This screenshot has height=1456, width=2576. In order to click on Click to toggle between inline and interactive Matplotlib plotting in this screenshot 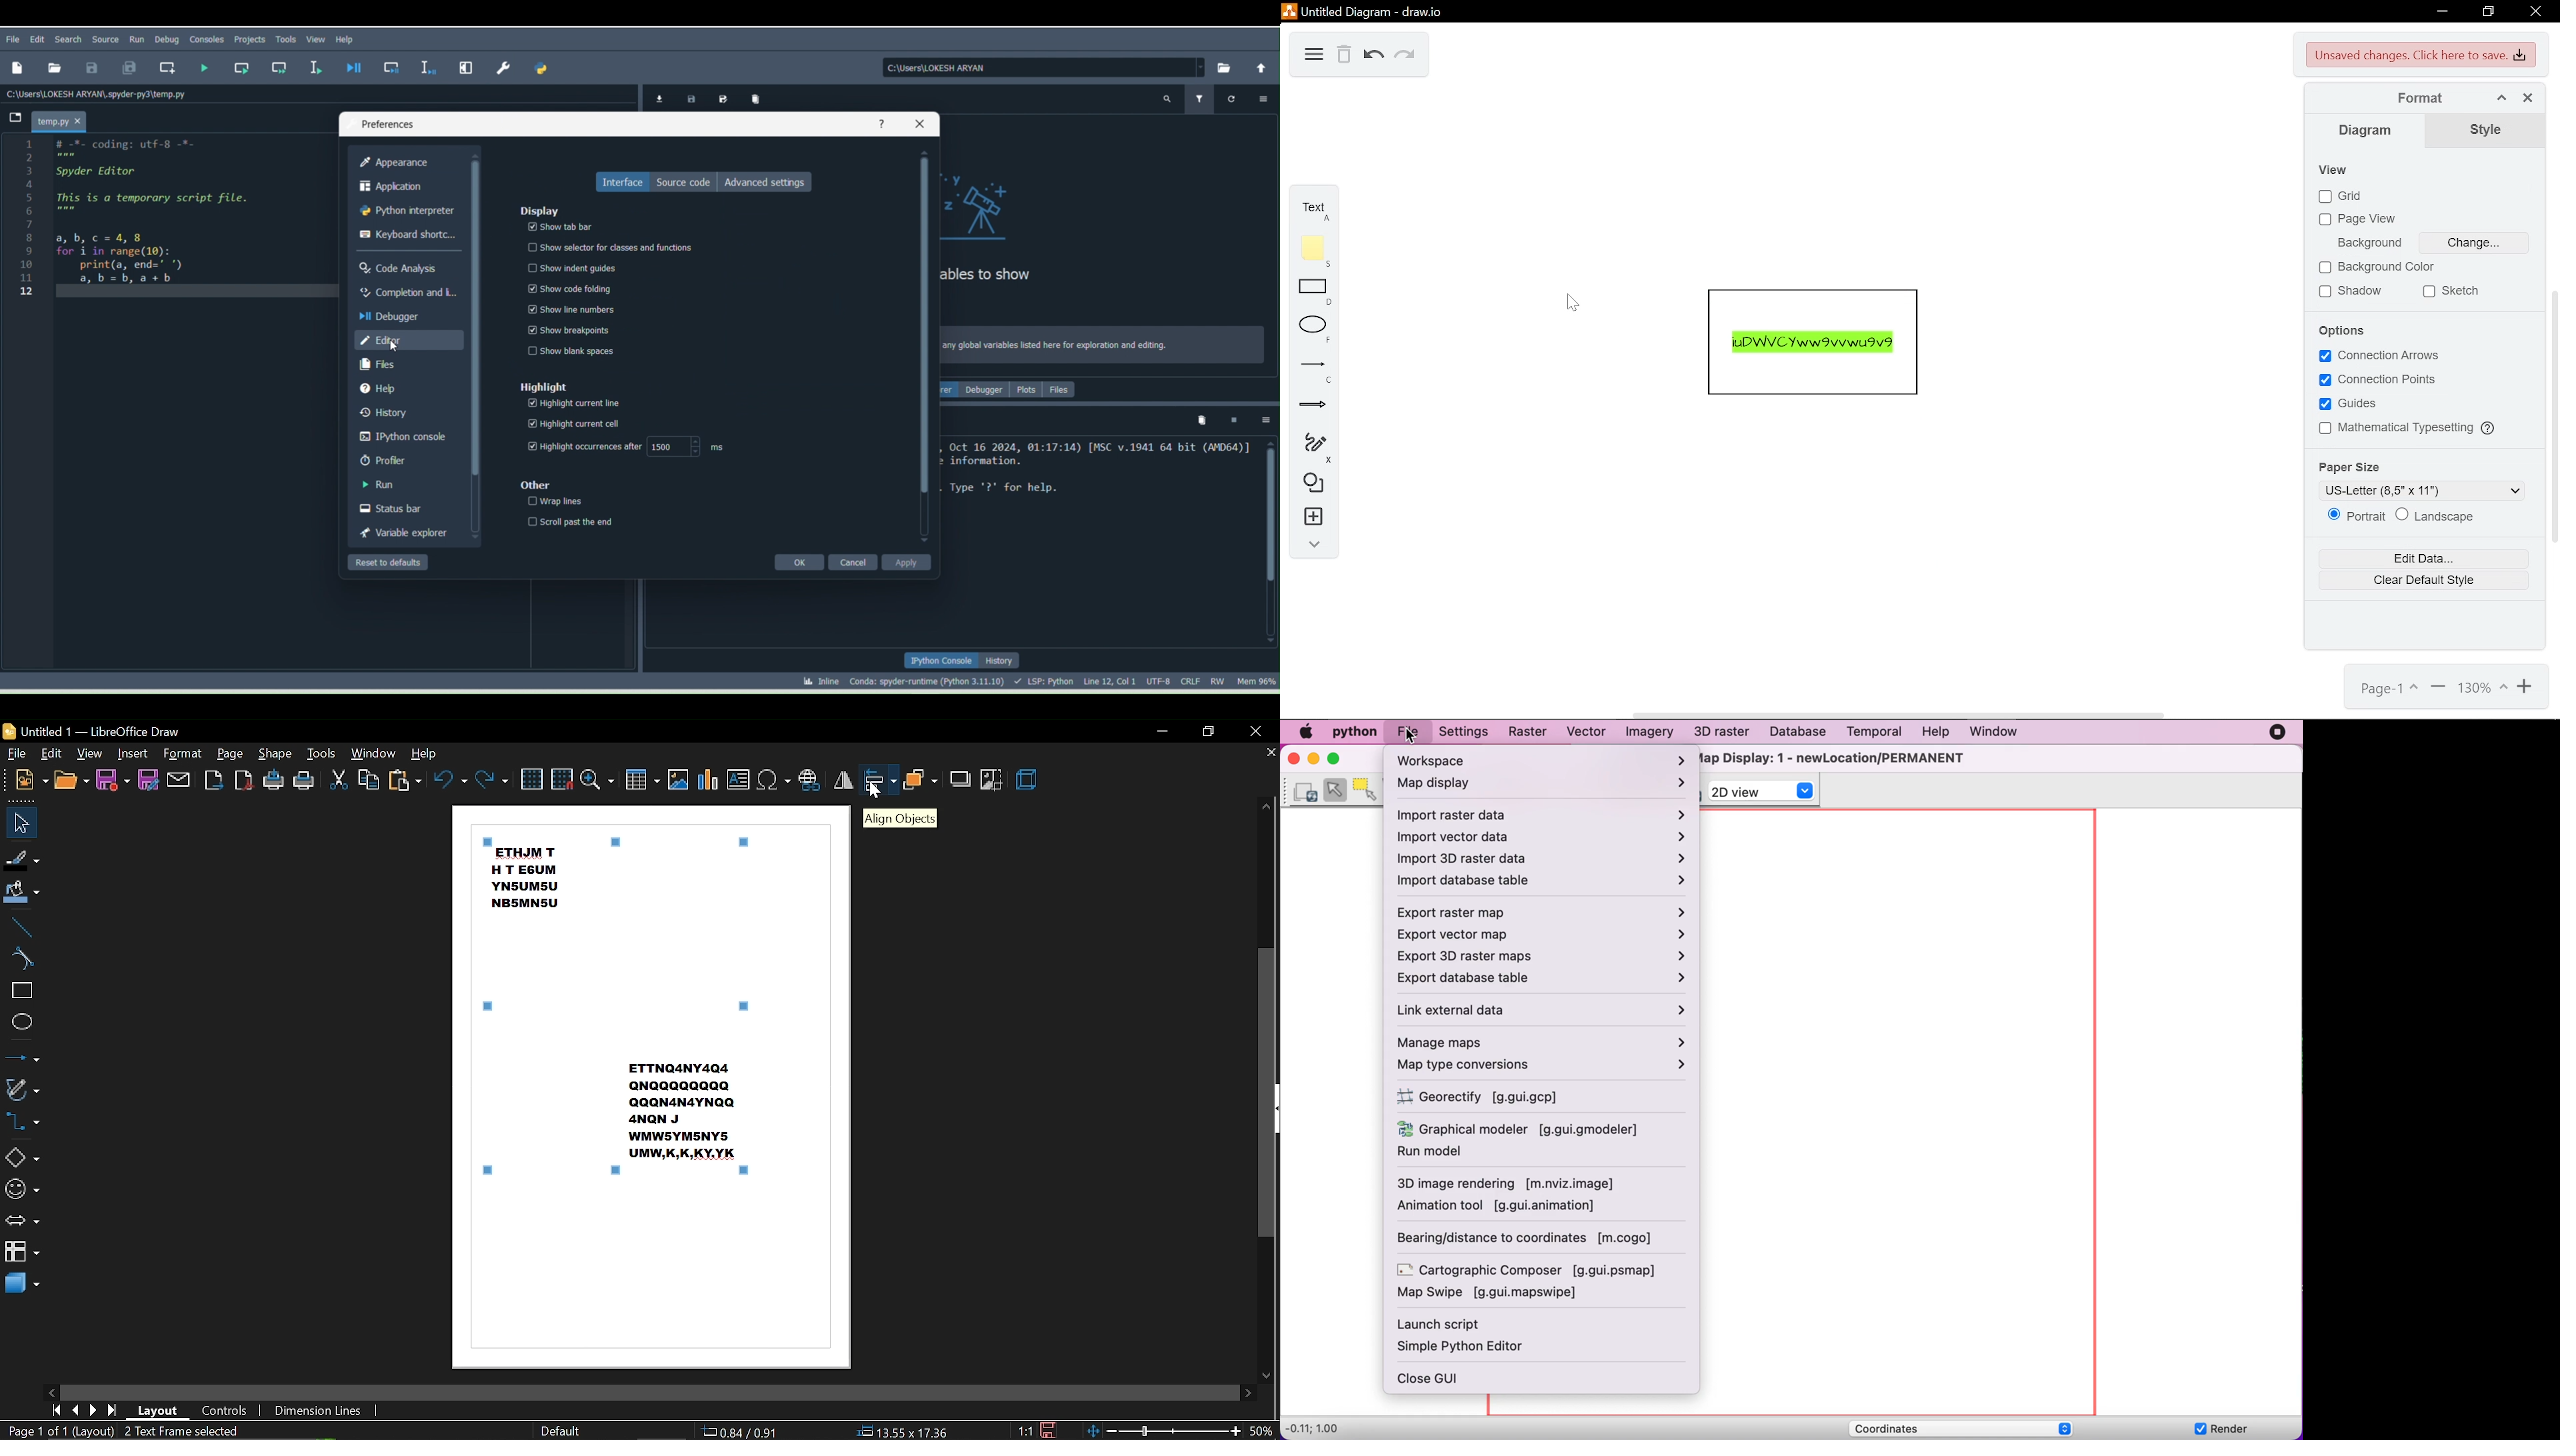, I will do `click(813, 678)`.